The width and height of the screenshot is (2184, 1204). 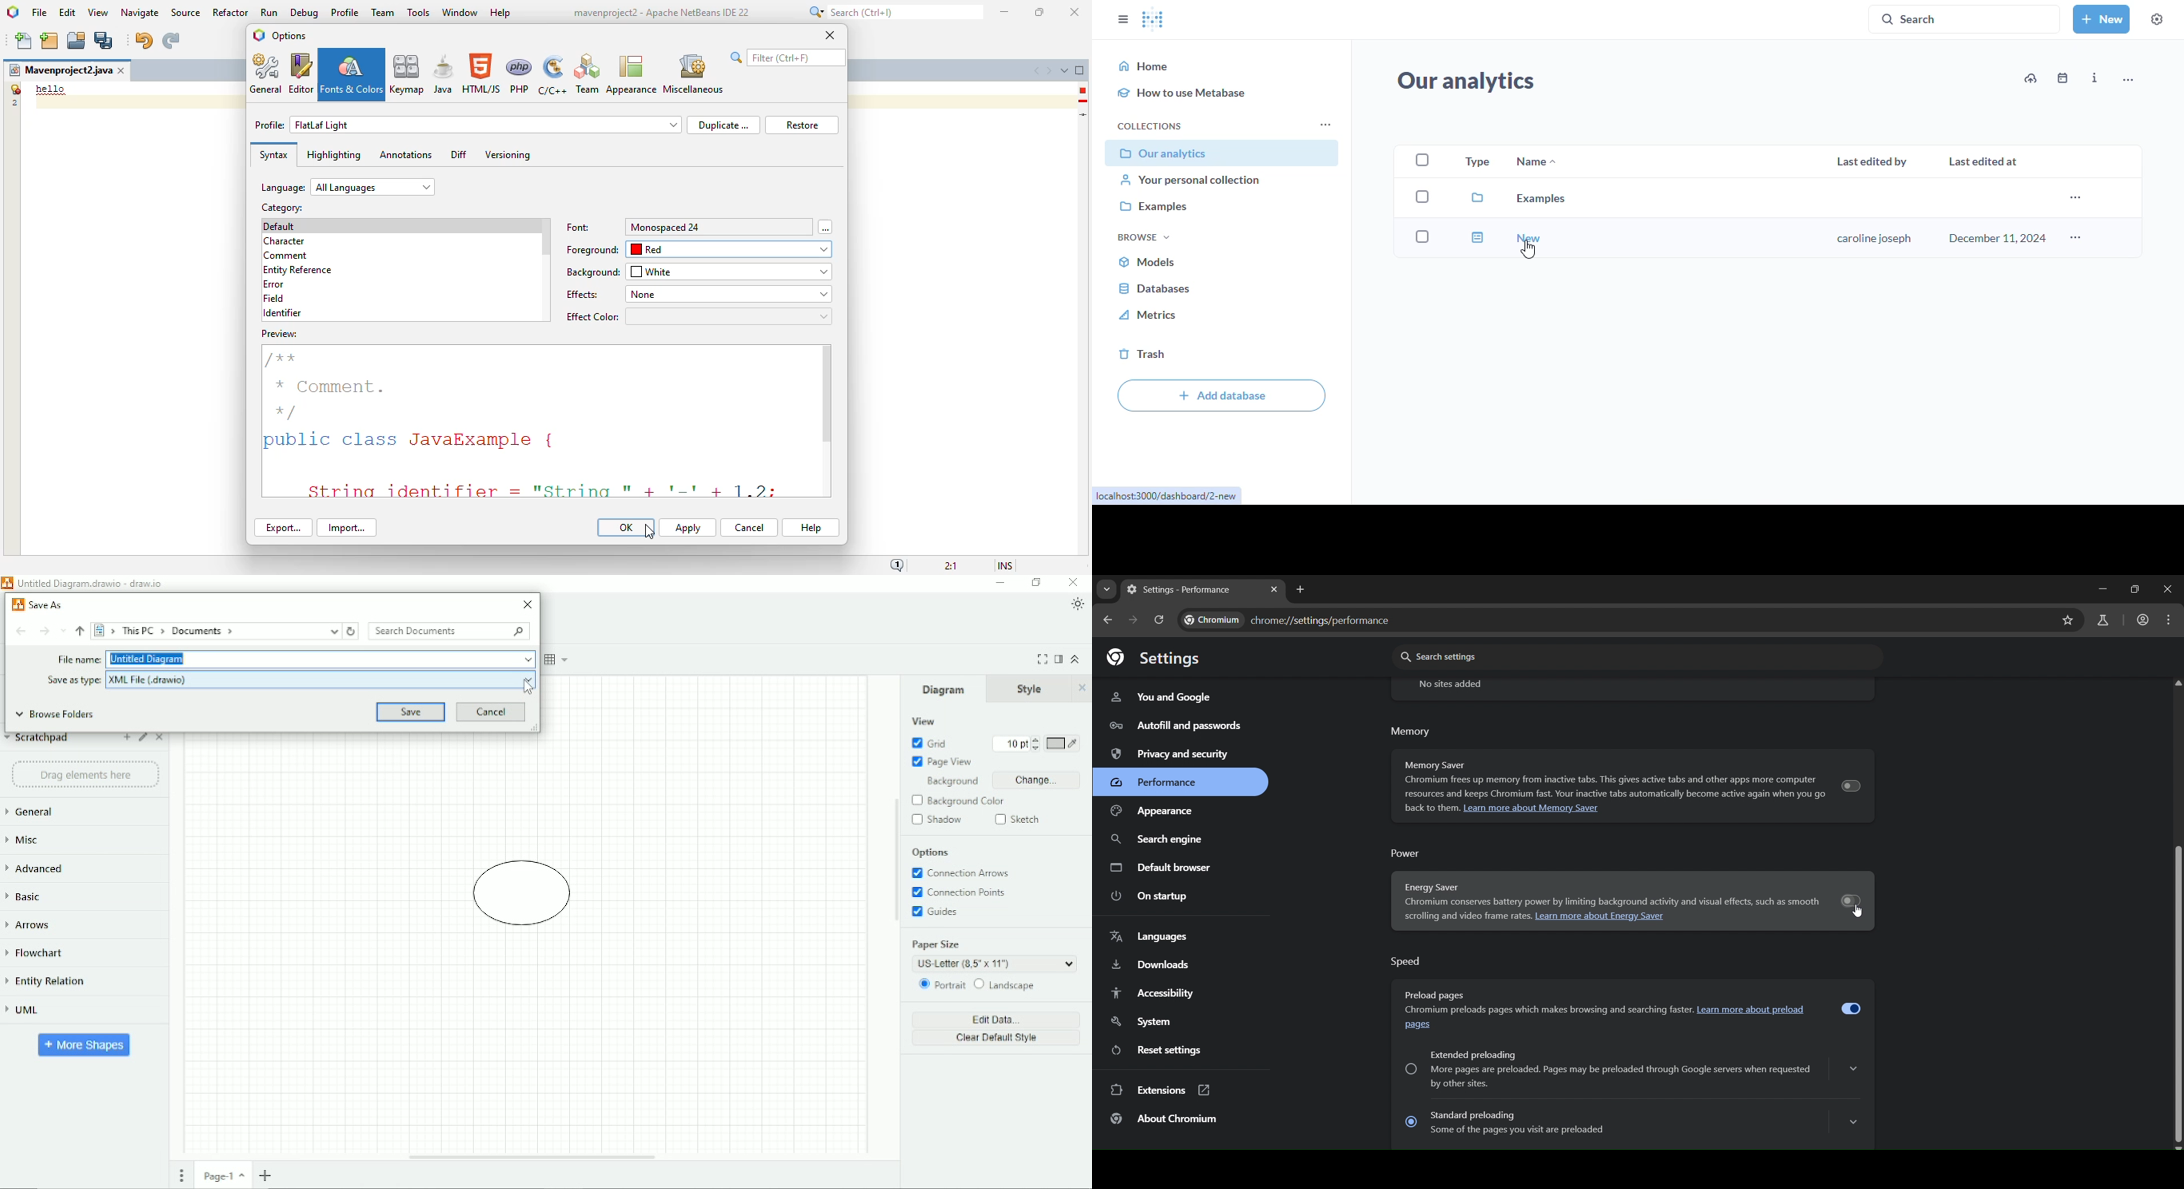 What do you see at coordinates (1855, 1068) in the screenshot?
I see `show more` at bounding box center [1855, 1068].